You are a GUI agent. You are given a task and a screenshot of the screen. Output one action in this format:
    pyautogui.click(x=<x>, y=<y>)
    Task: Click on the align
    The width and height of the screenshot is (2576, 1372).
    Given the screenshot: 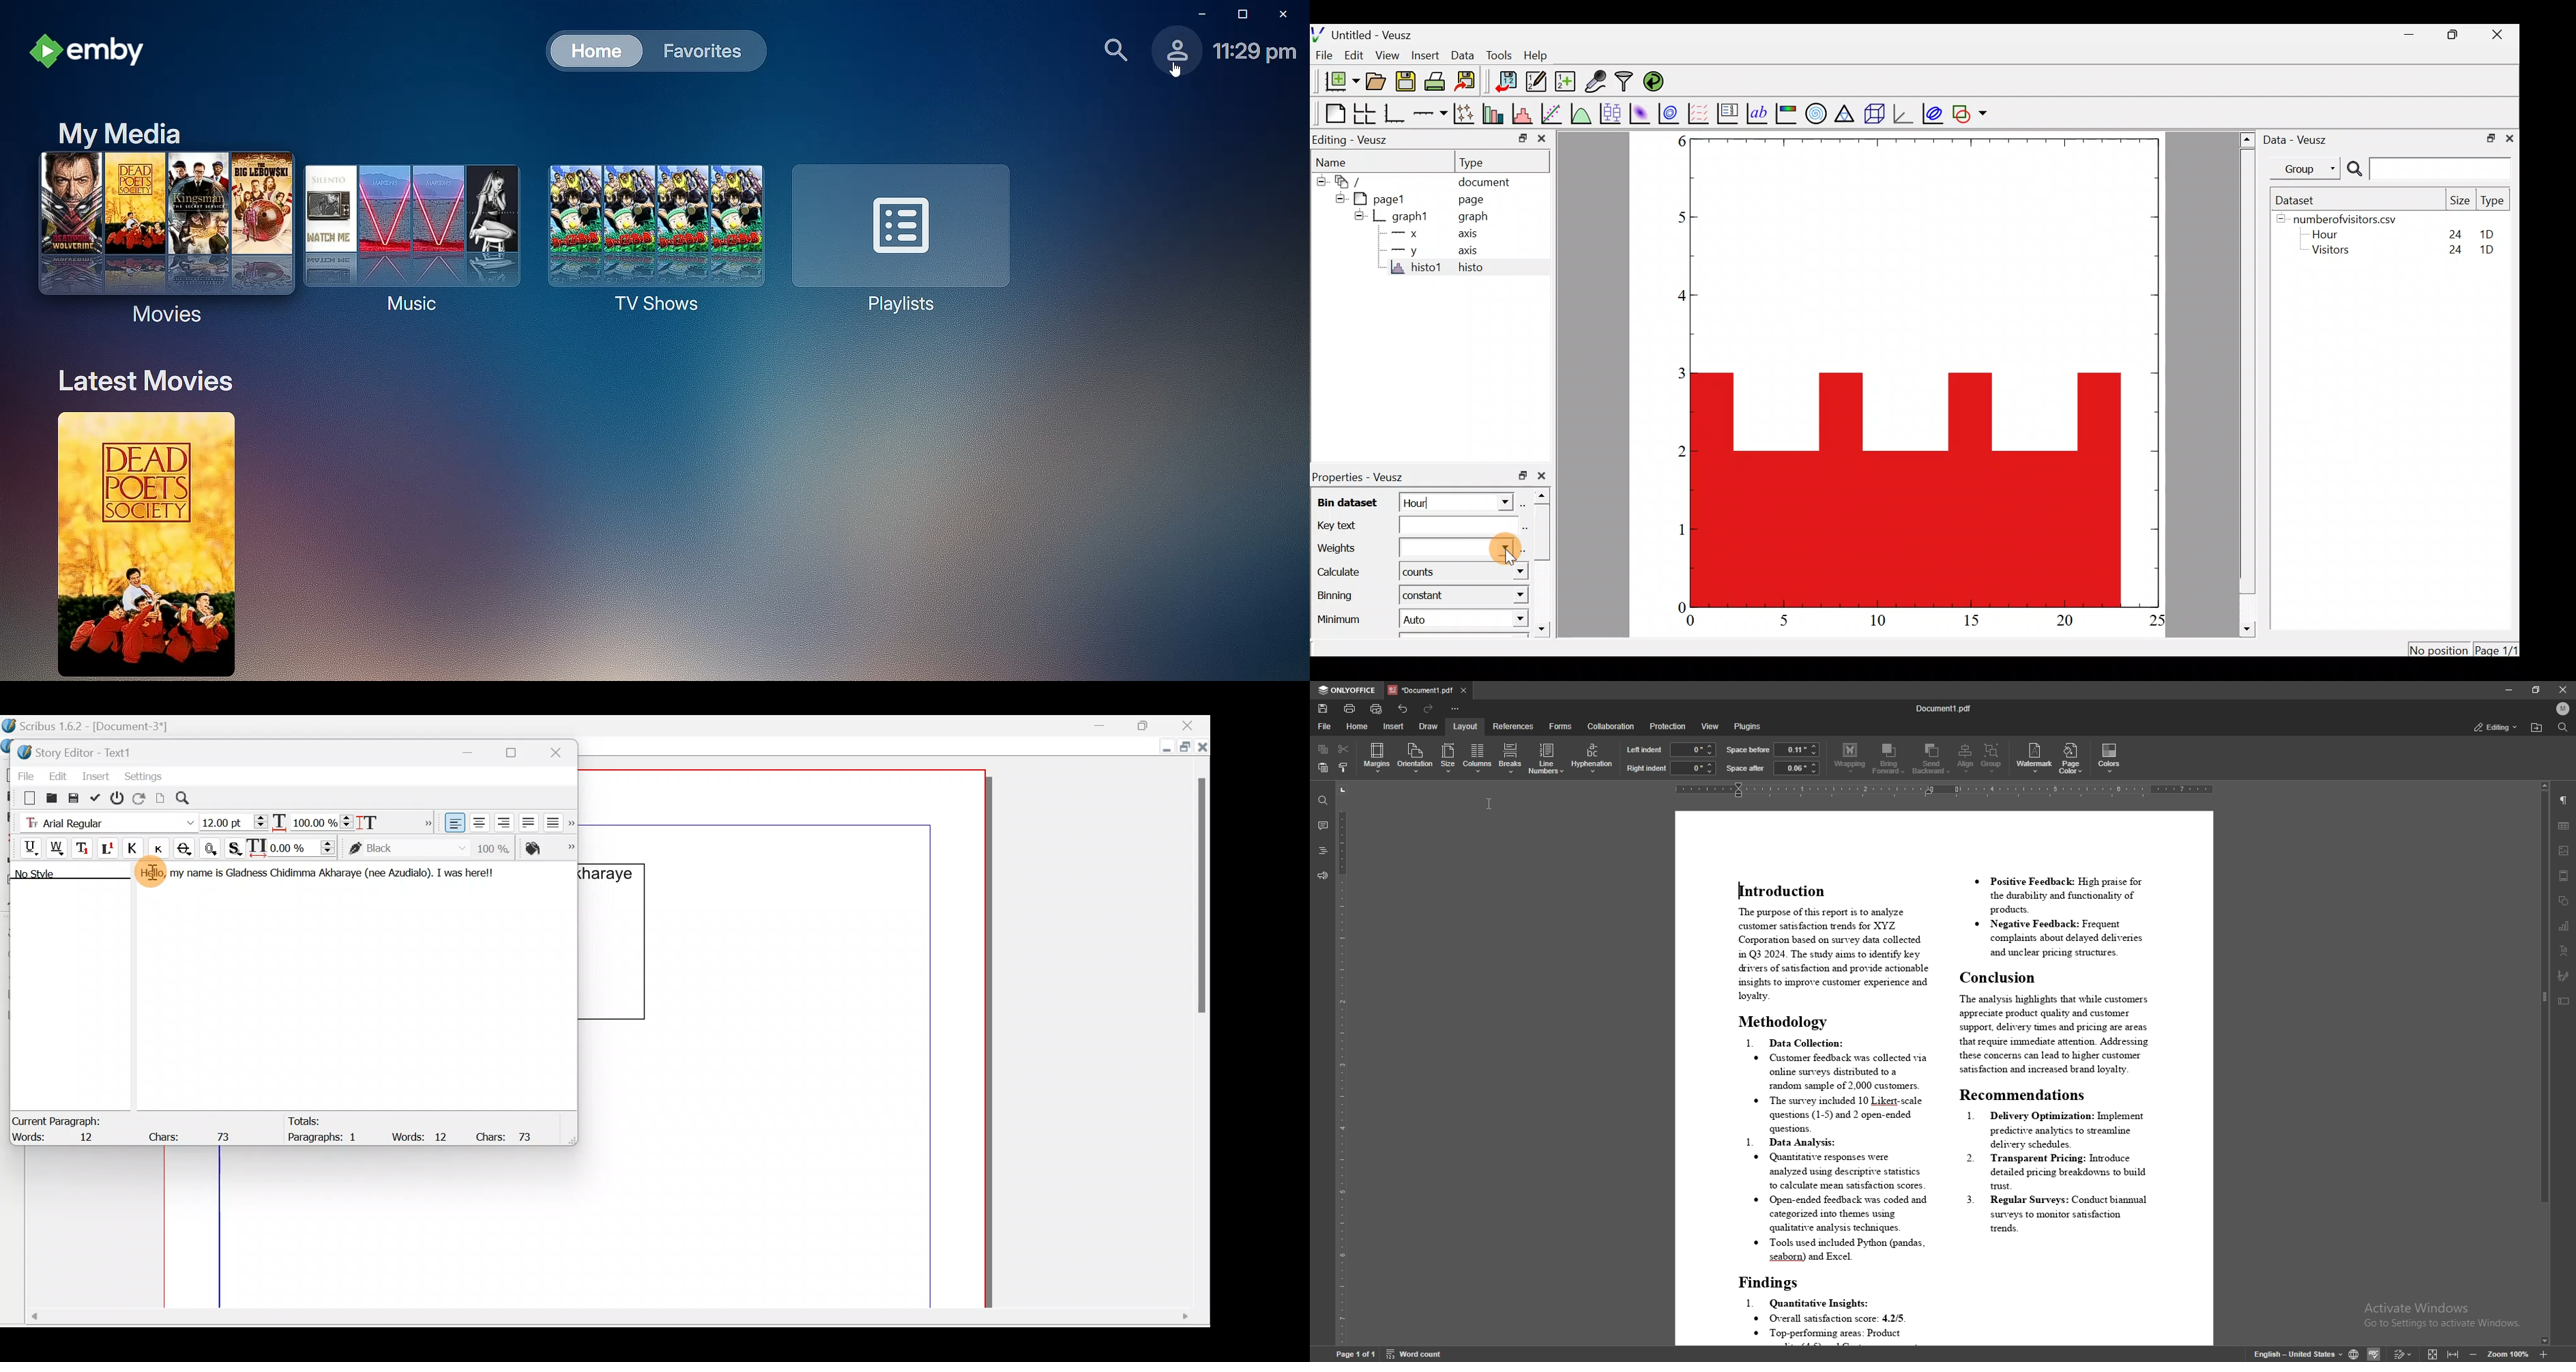 What is the action you would take?
    pyautogui.click(x=1966, y=758)
    